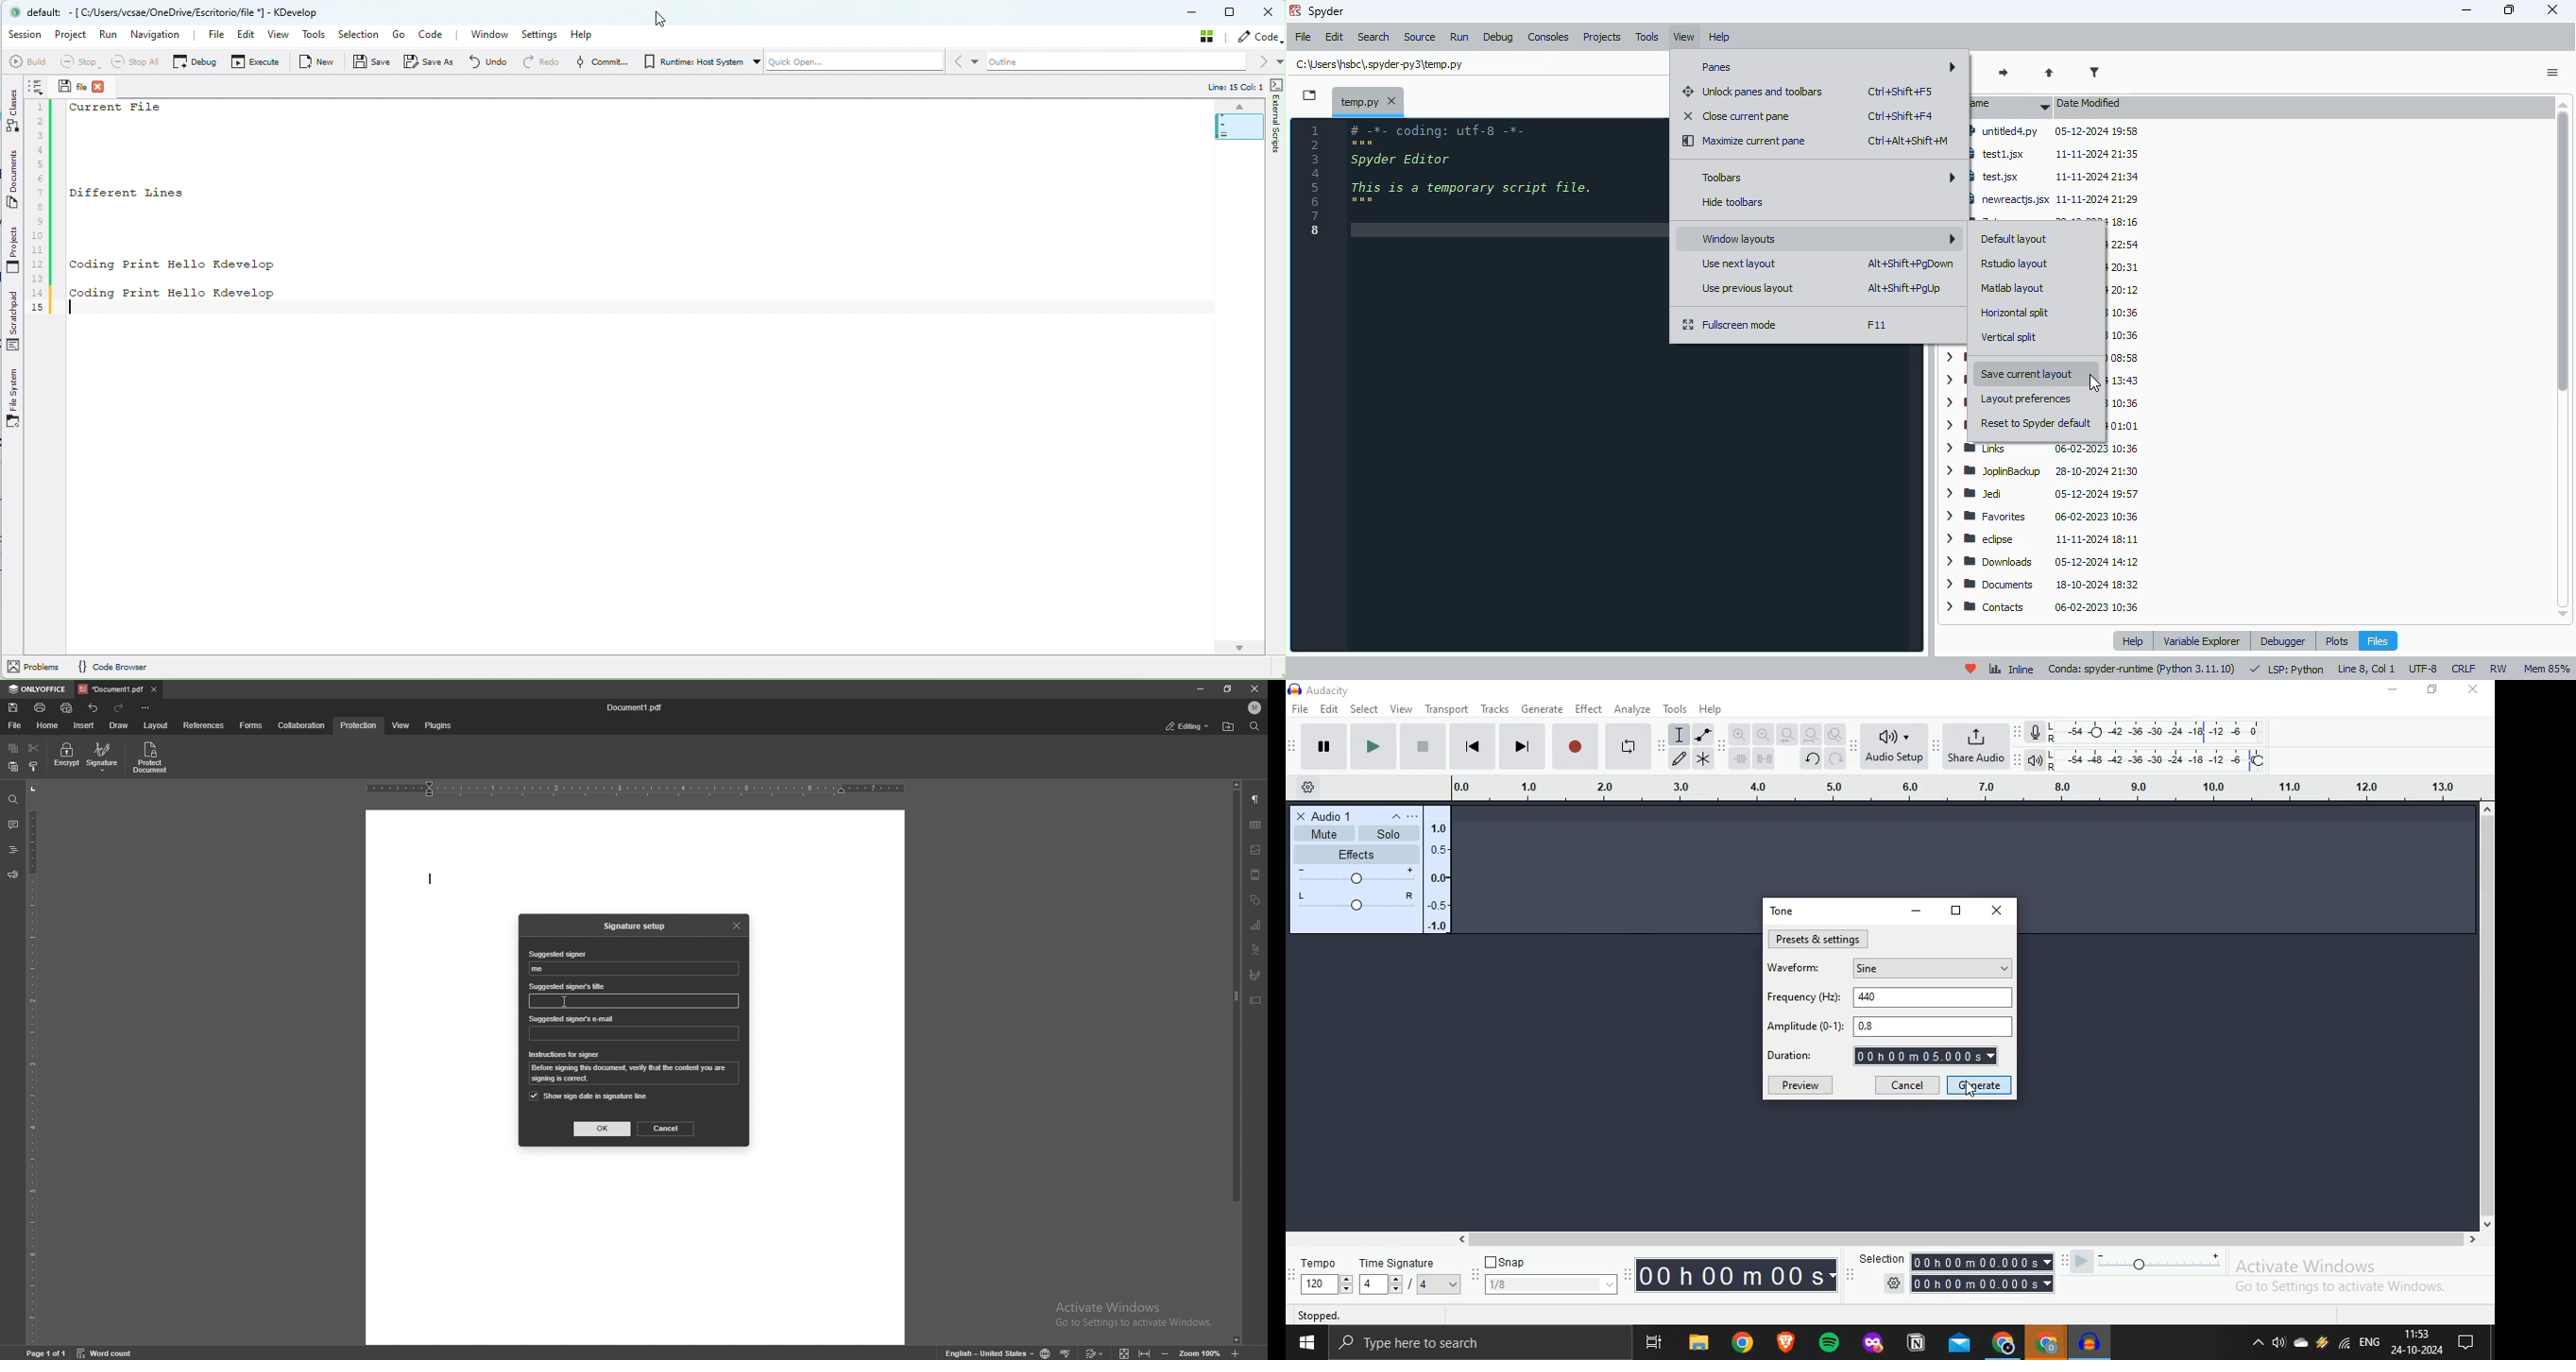  I want to click on Amplitude, so click(1806, 1026).